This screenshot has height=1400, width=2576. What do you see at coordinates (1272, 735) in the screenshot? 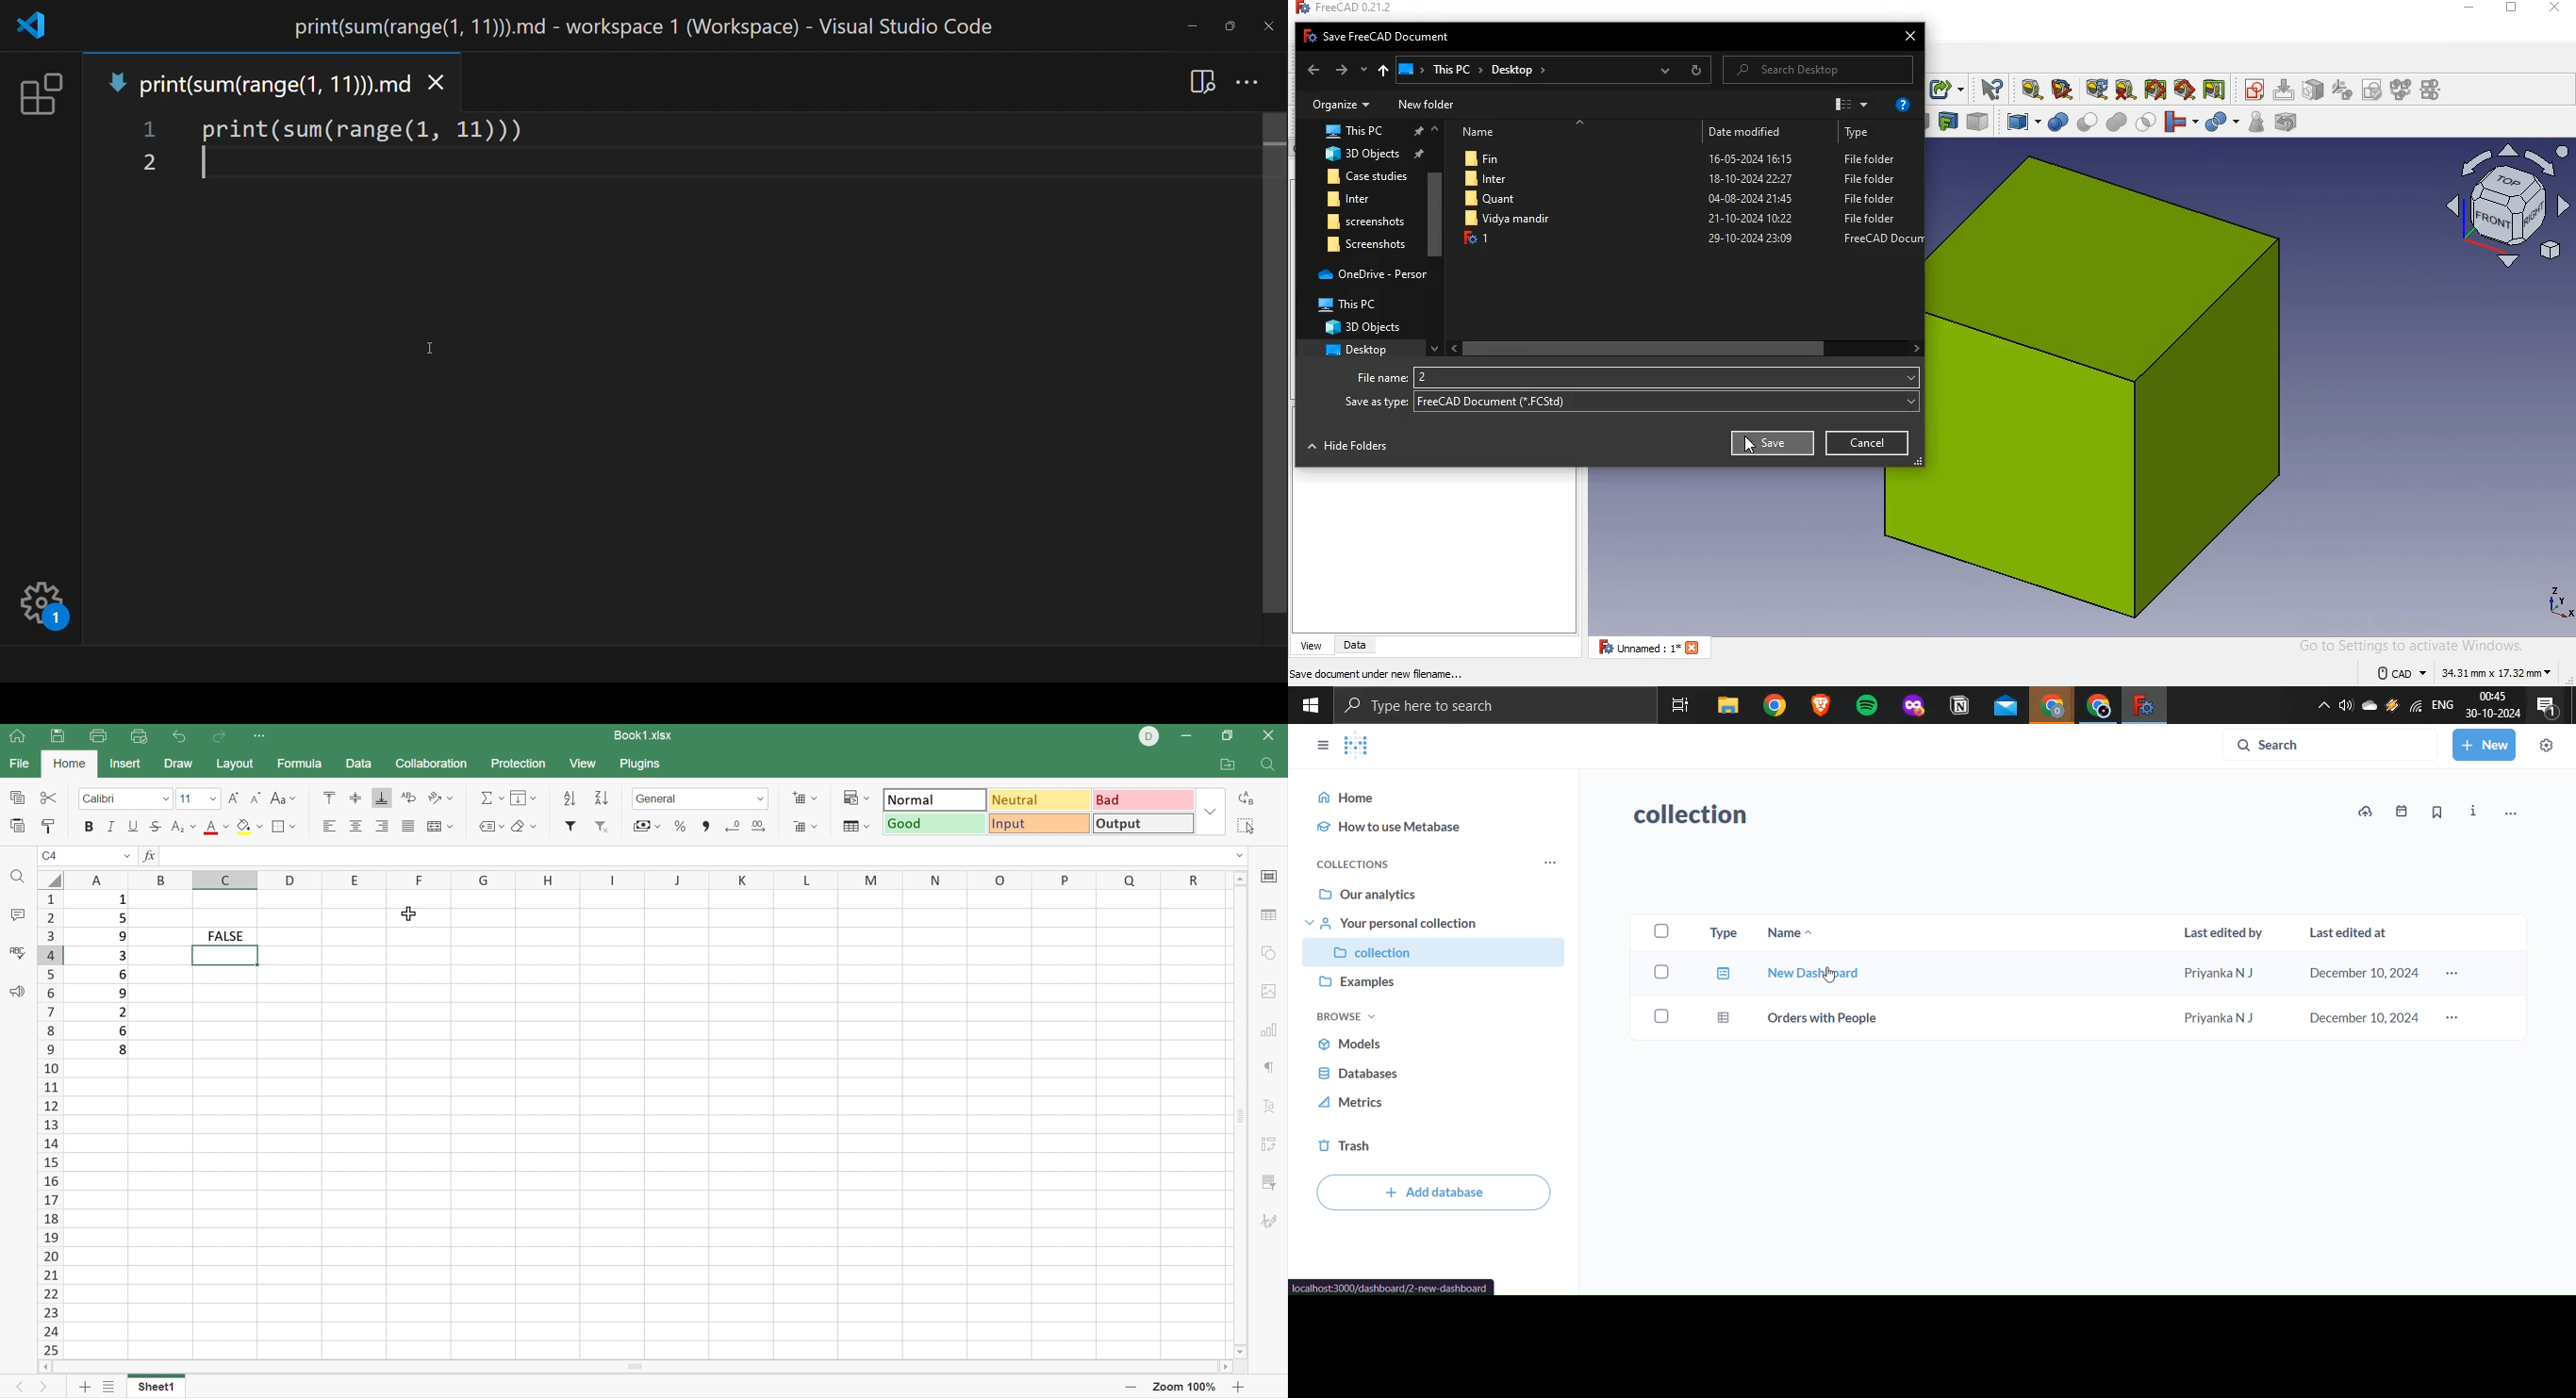
I see `Close` at bounding box center [1272, 735].